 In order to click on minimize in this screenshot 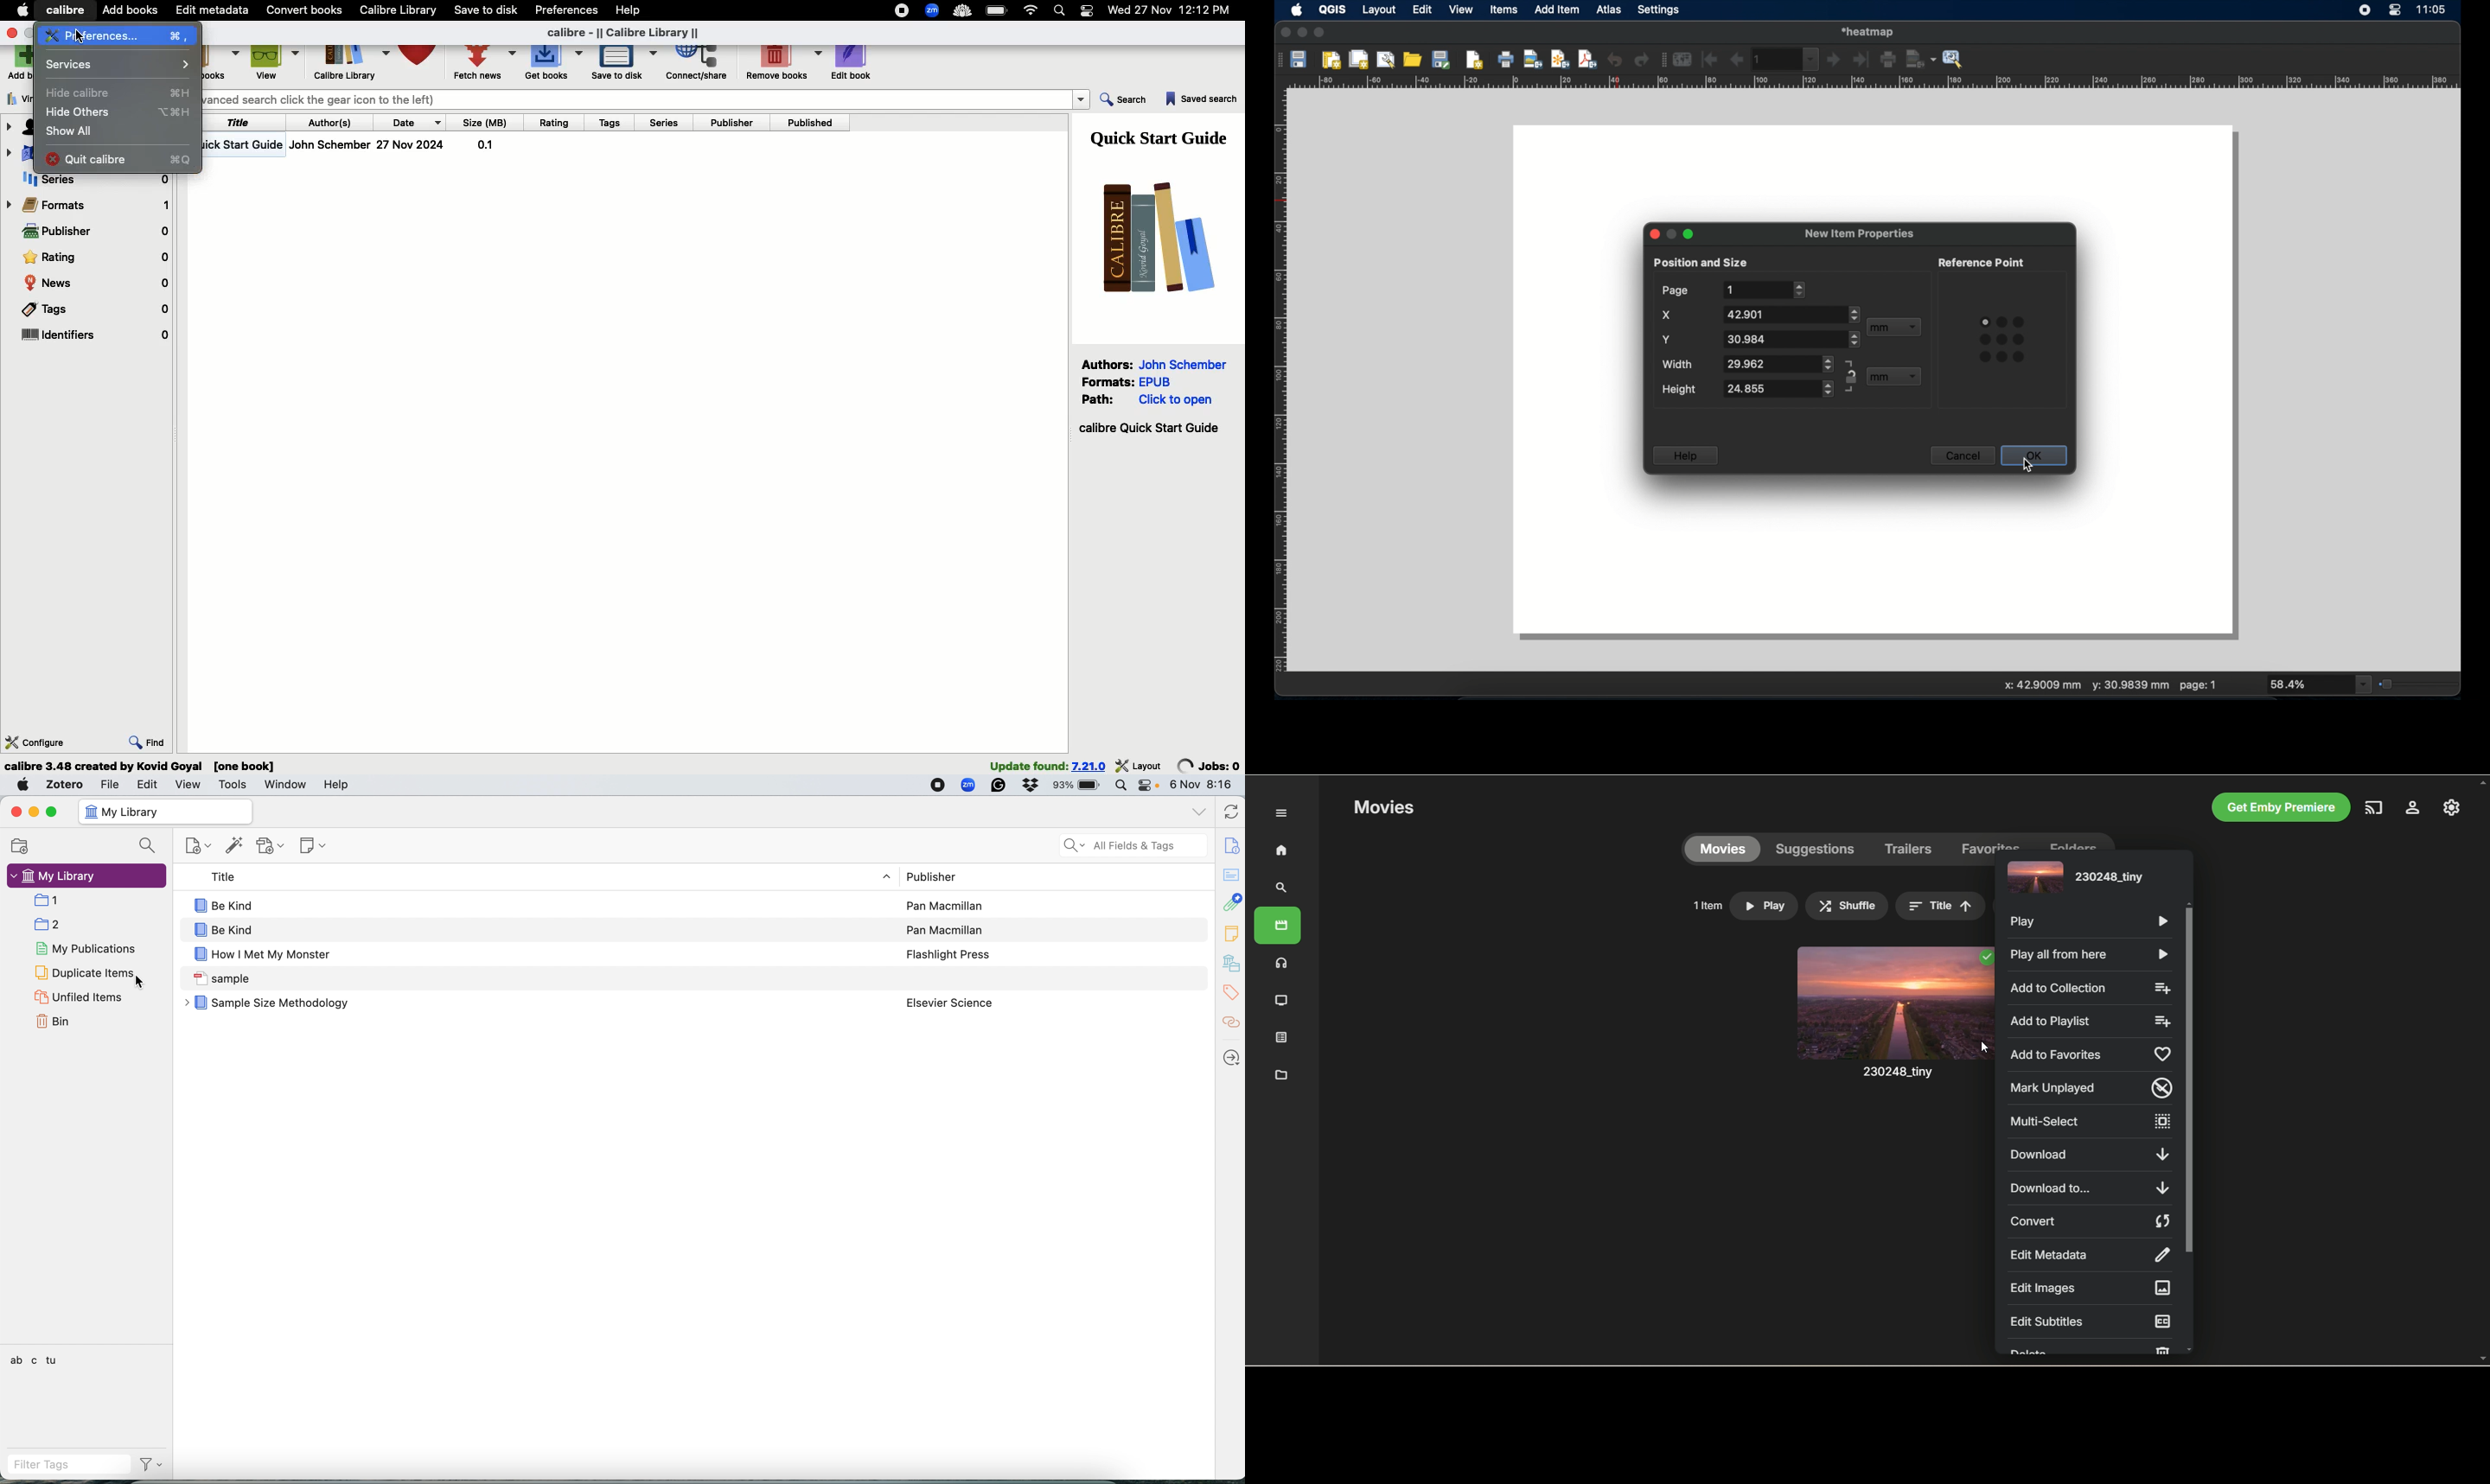, I will do `click(1303, 33)`.